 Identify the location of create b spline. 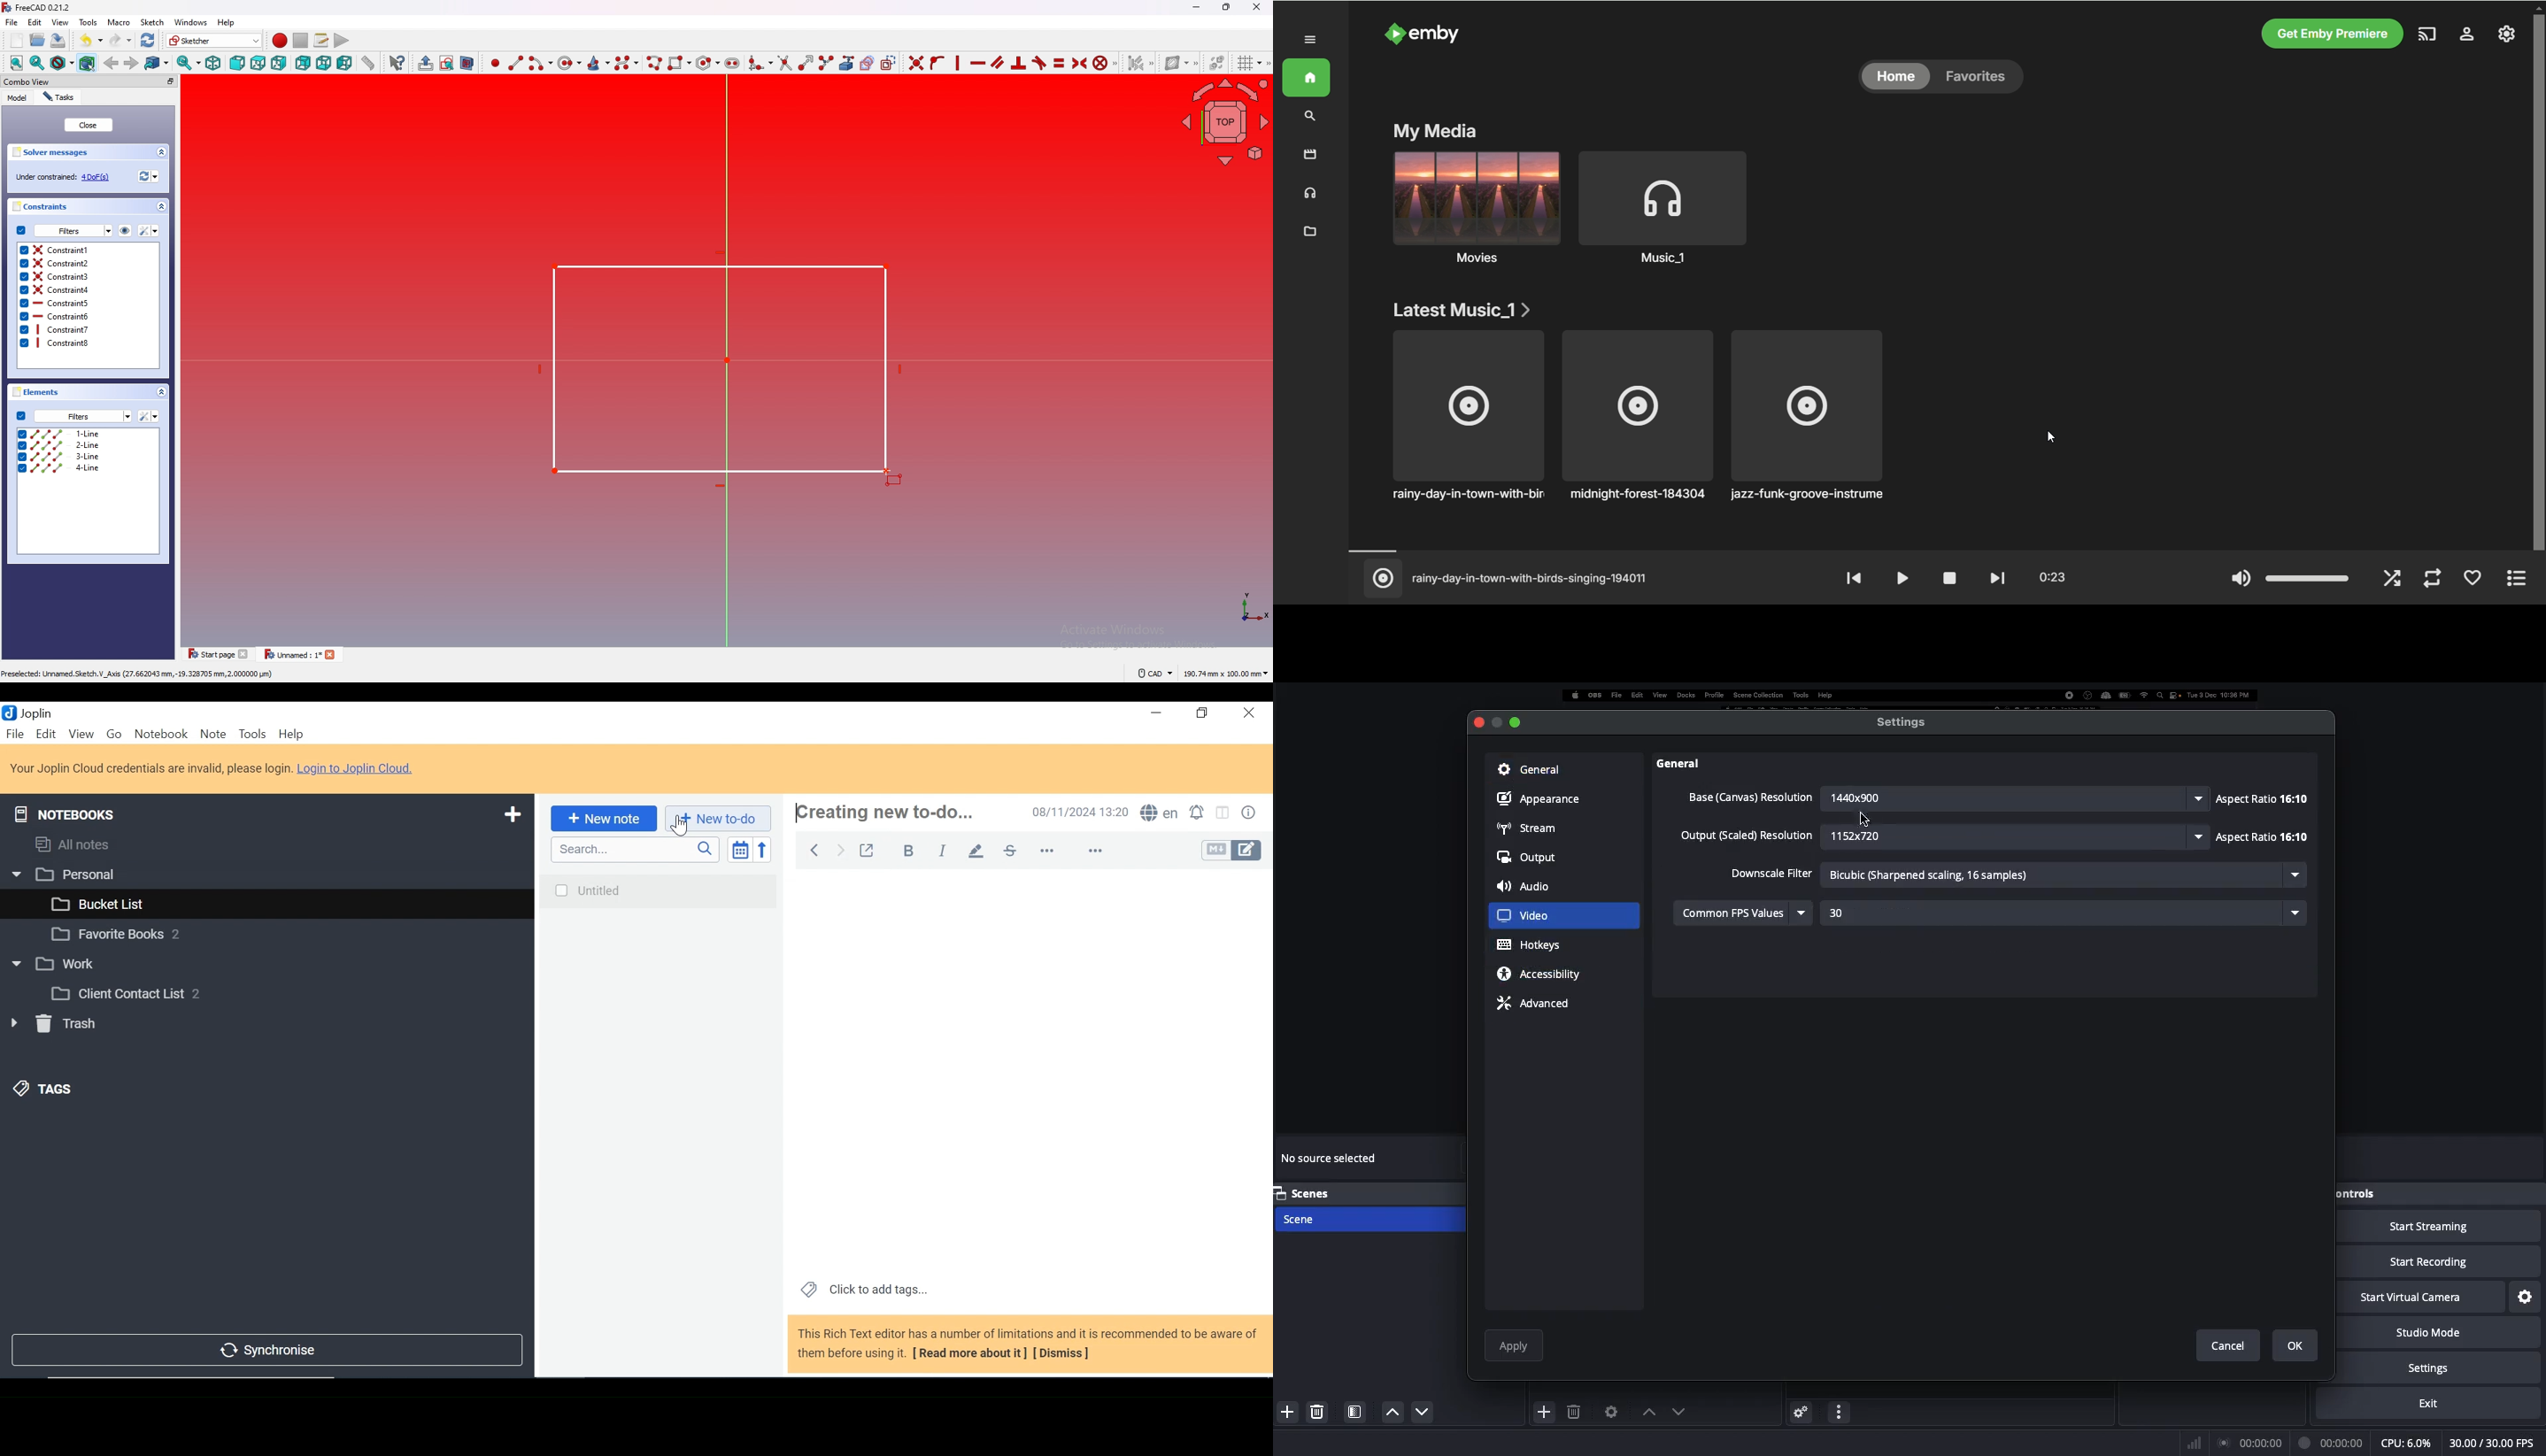
(627, 63).